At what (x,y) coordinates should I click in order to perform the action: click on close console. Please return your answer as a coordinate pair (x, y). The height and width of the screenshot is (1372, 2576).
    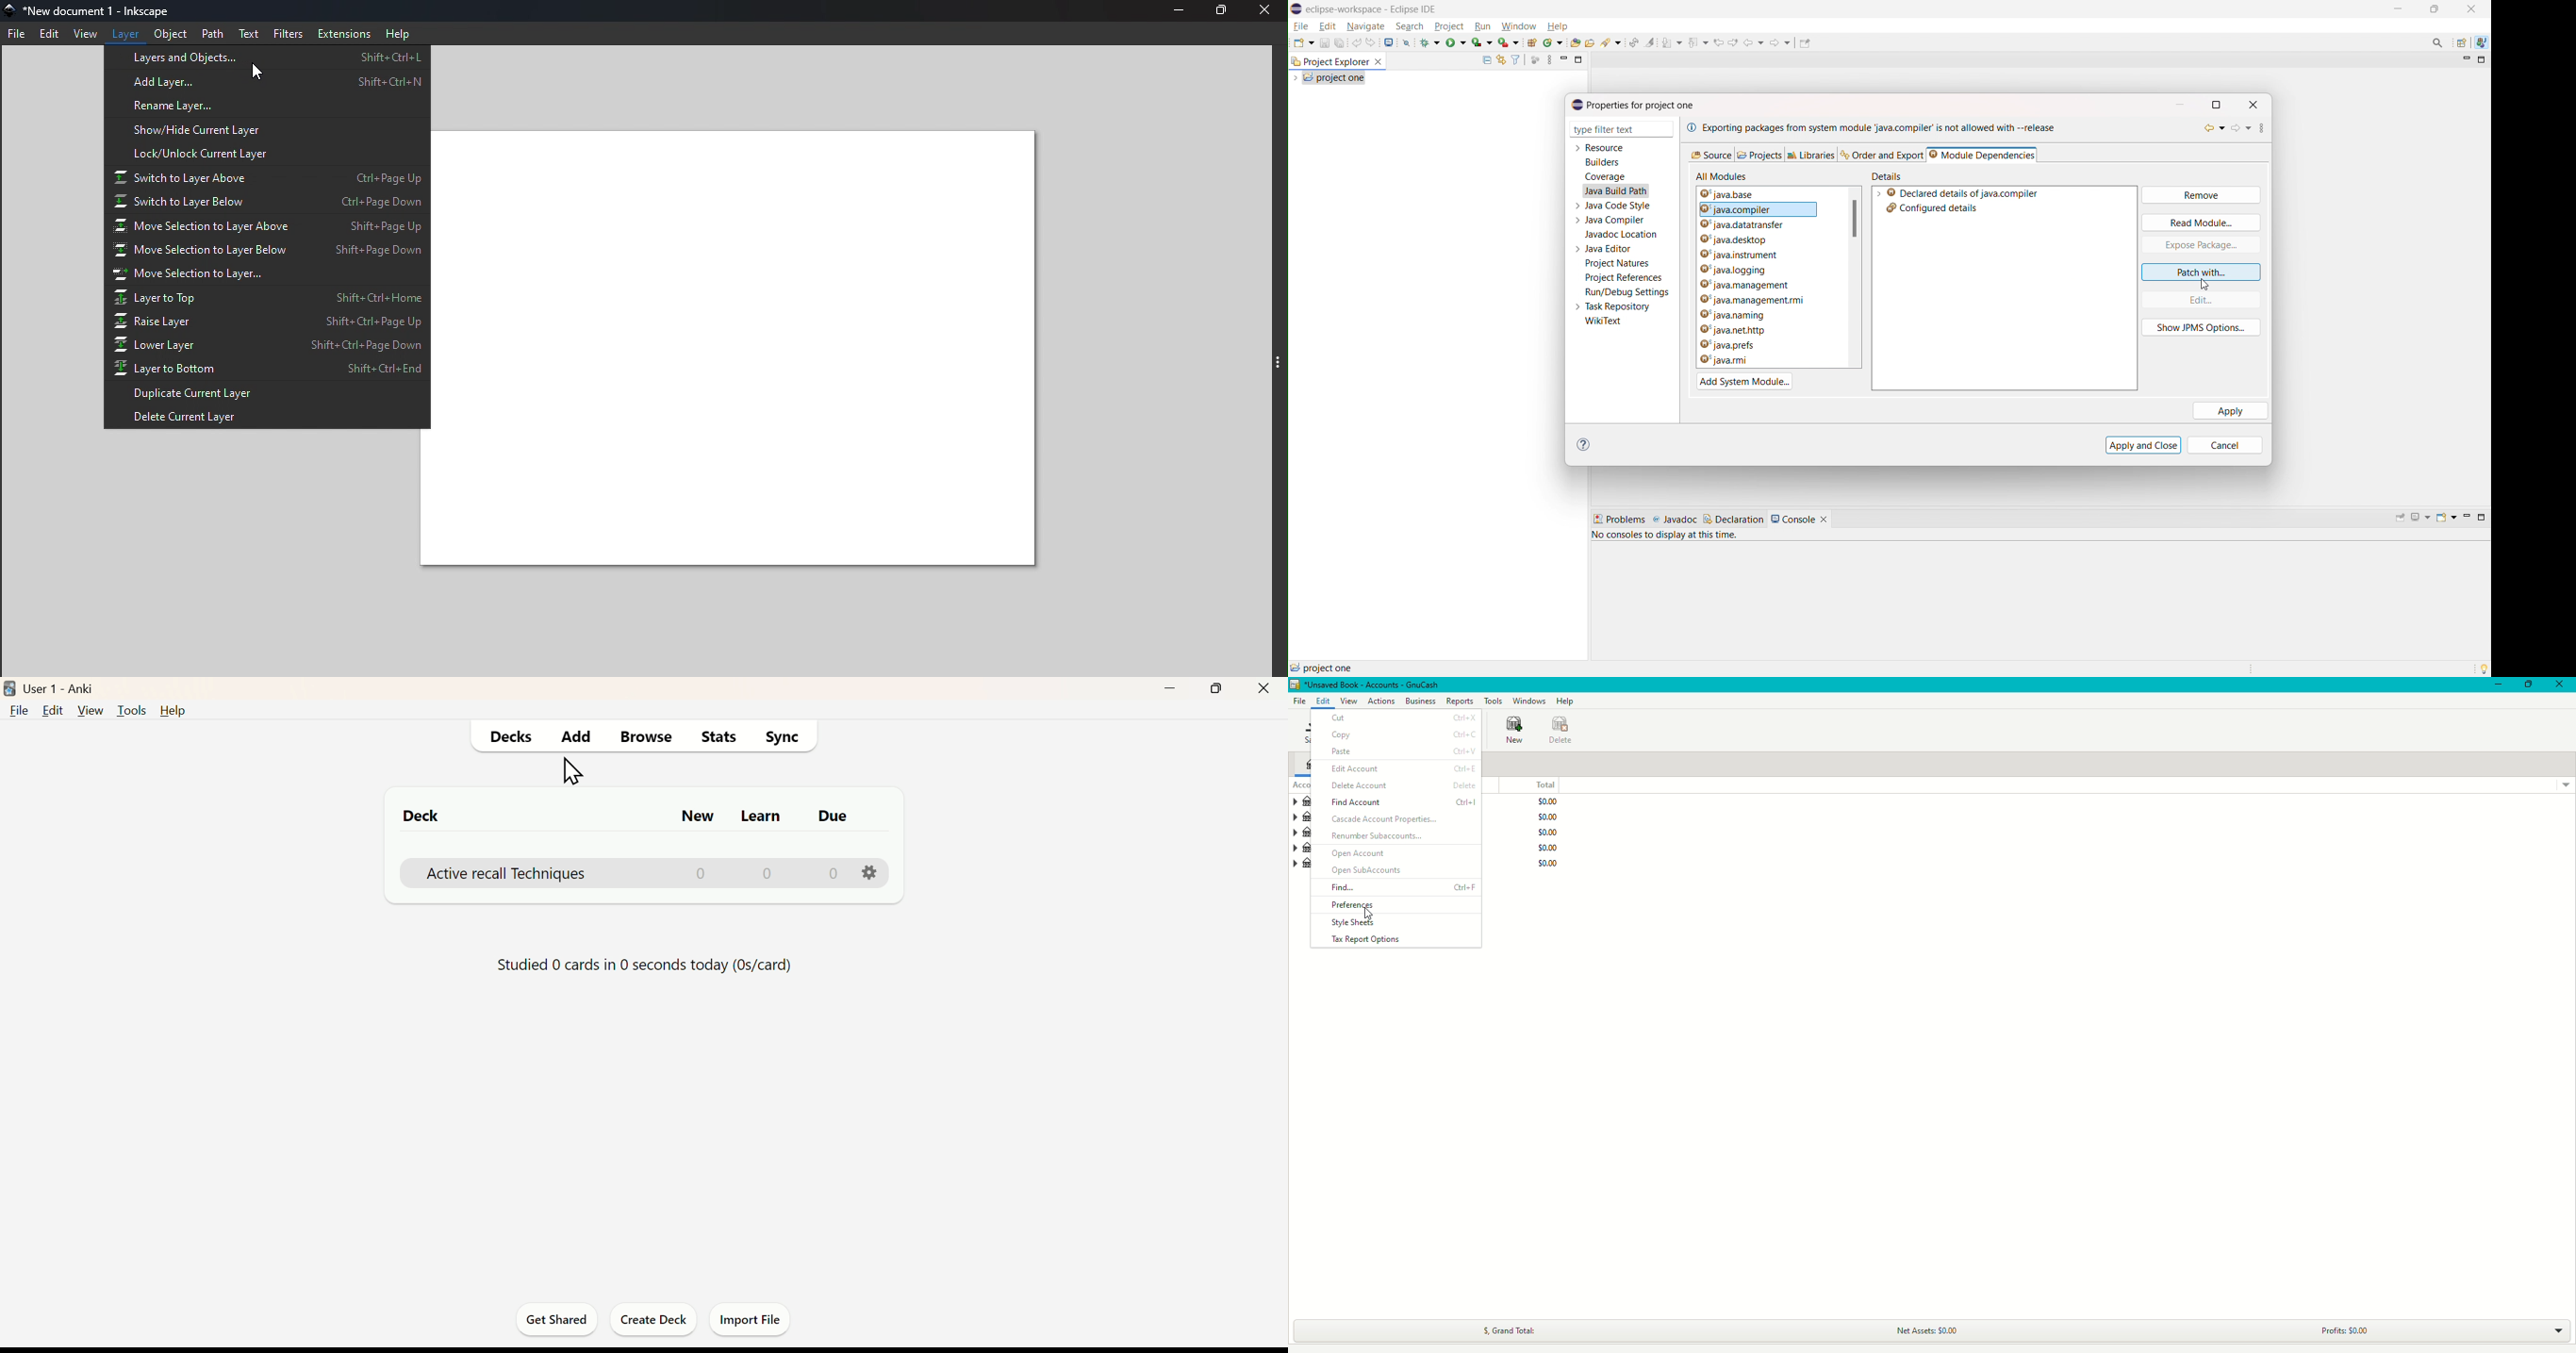
    Looking at the image, I should click on (1824, 520).